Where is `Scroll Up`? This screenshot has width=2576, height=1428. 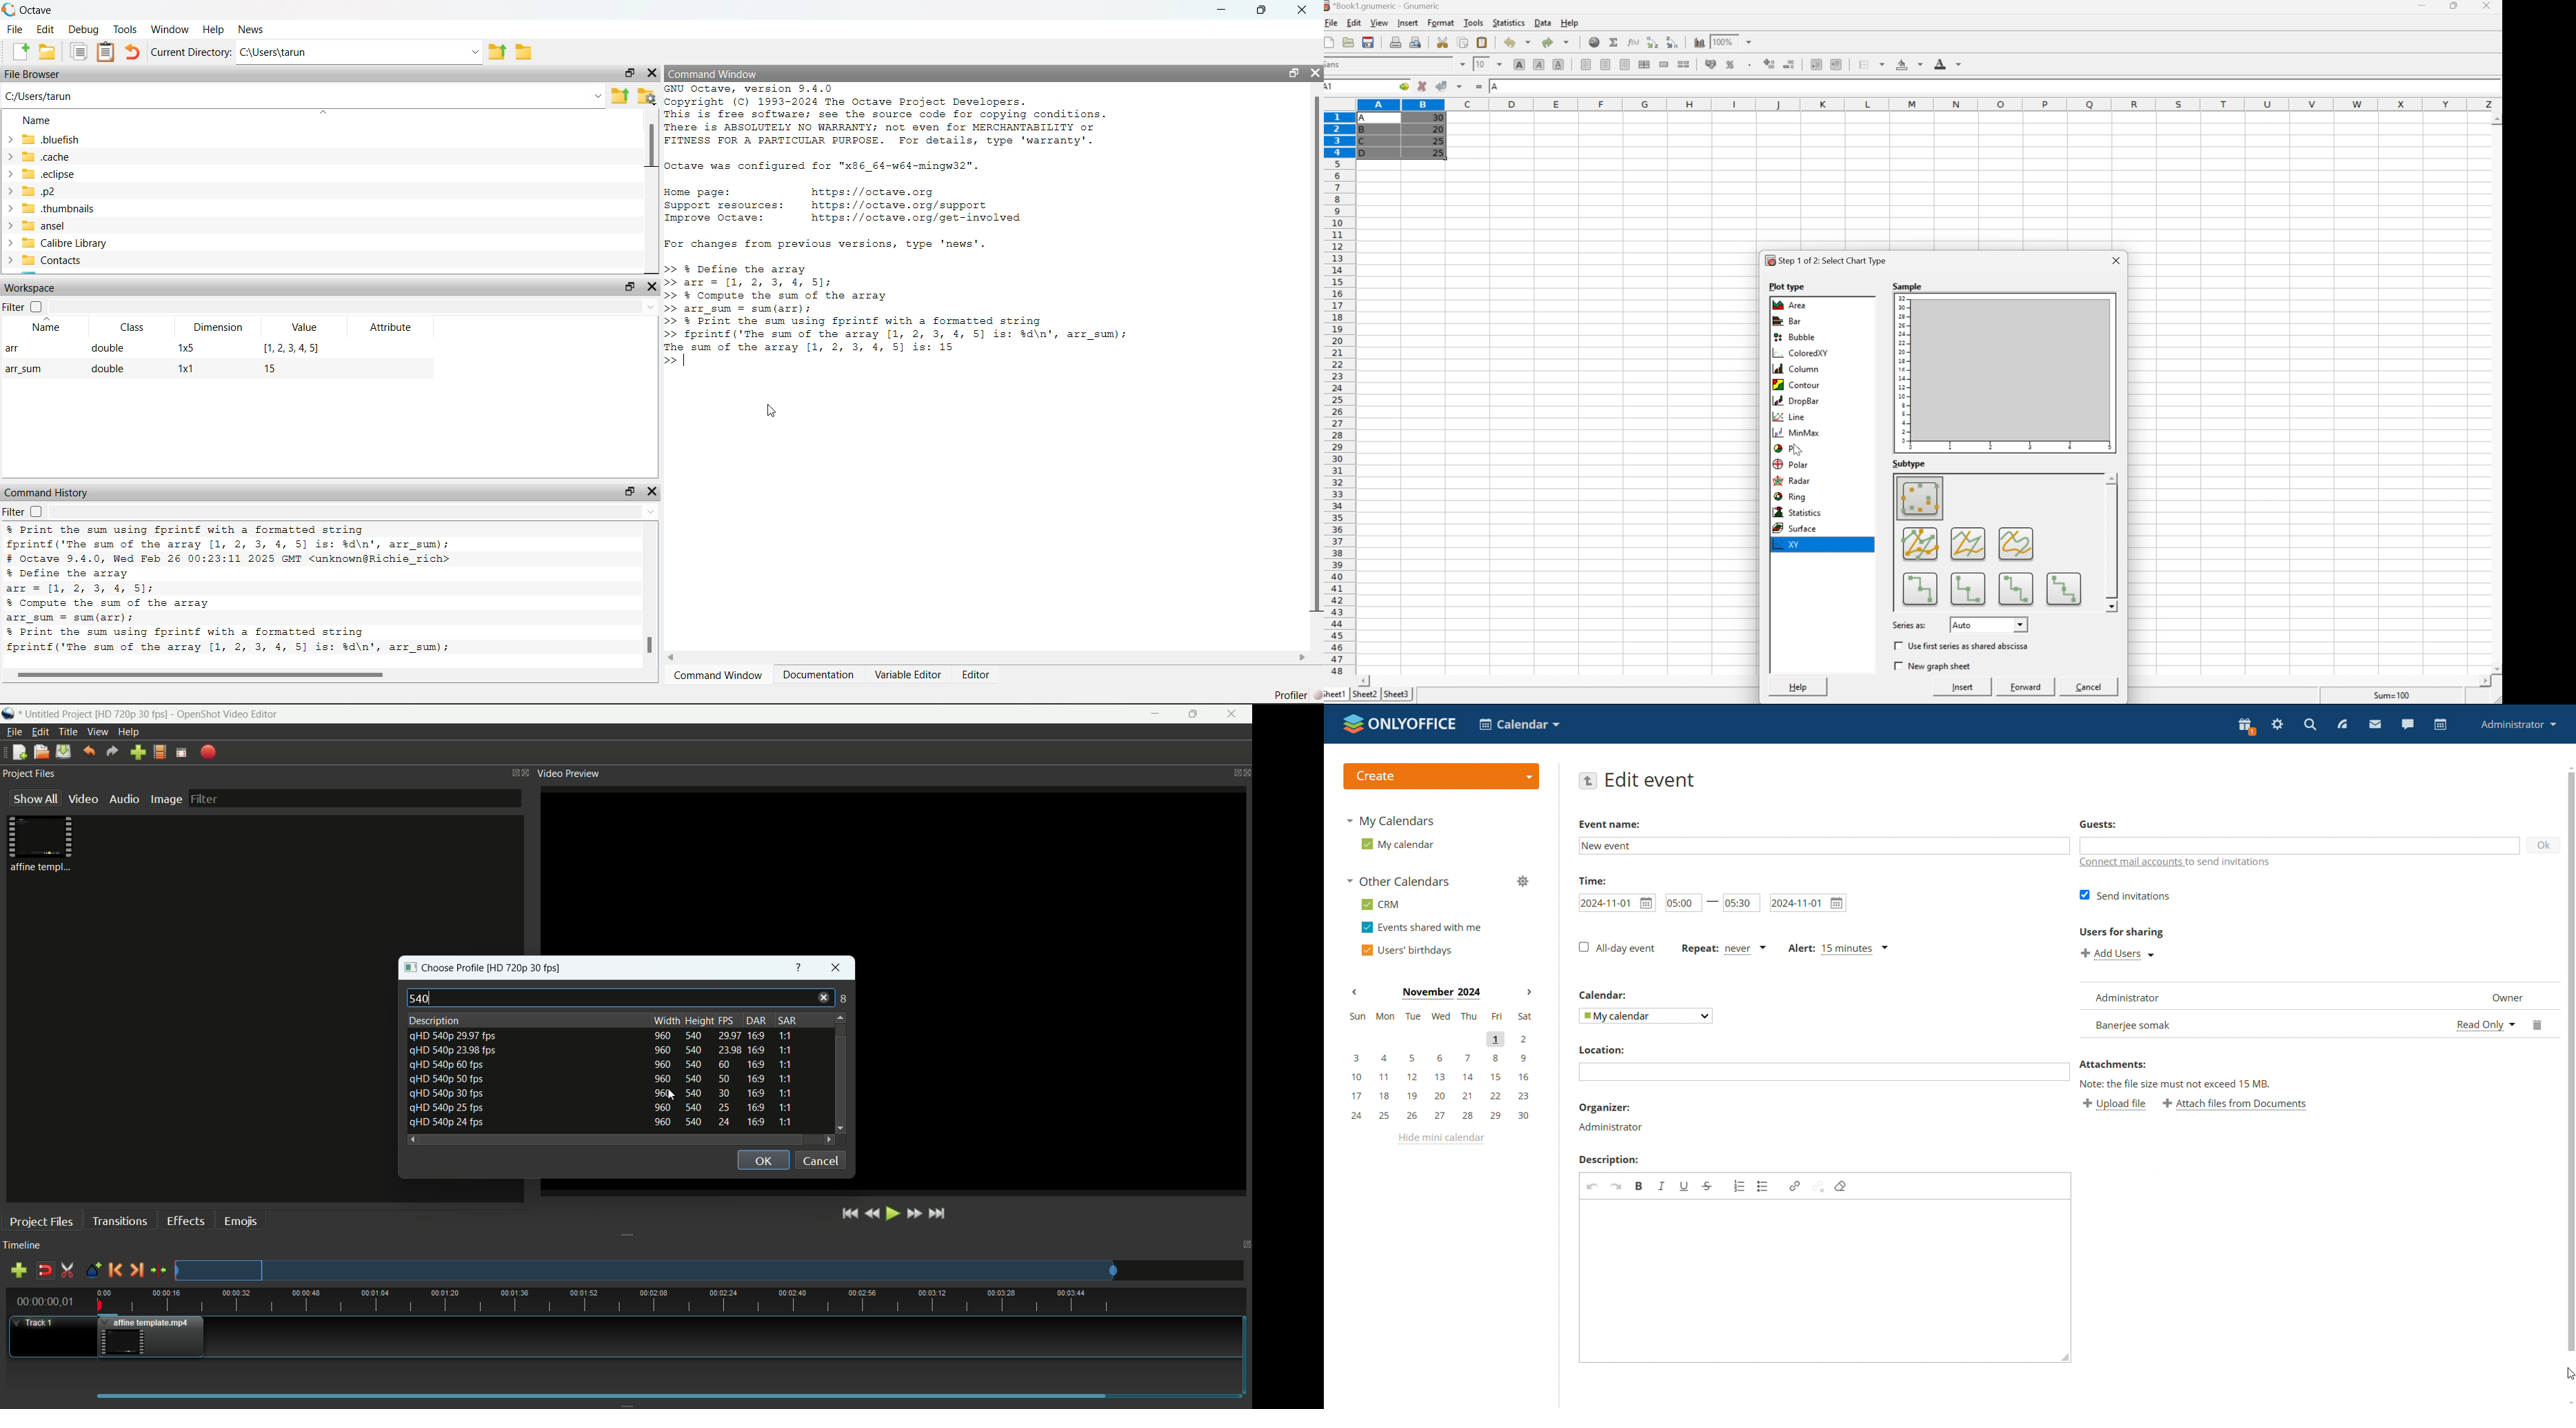
Scroll Up is located at coordinates (2495, 117).